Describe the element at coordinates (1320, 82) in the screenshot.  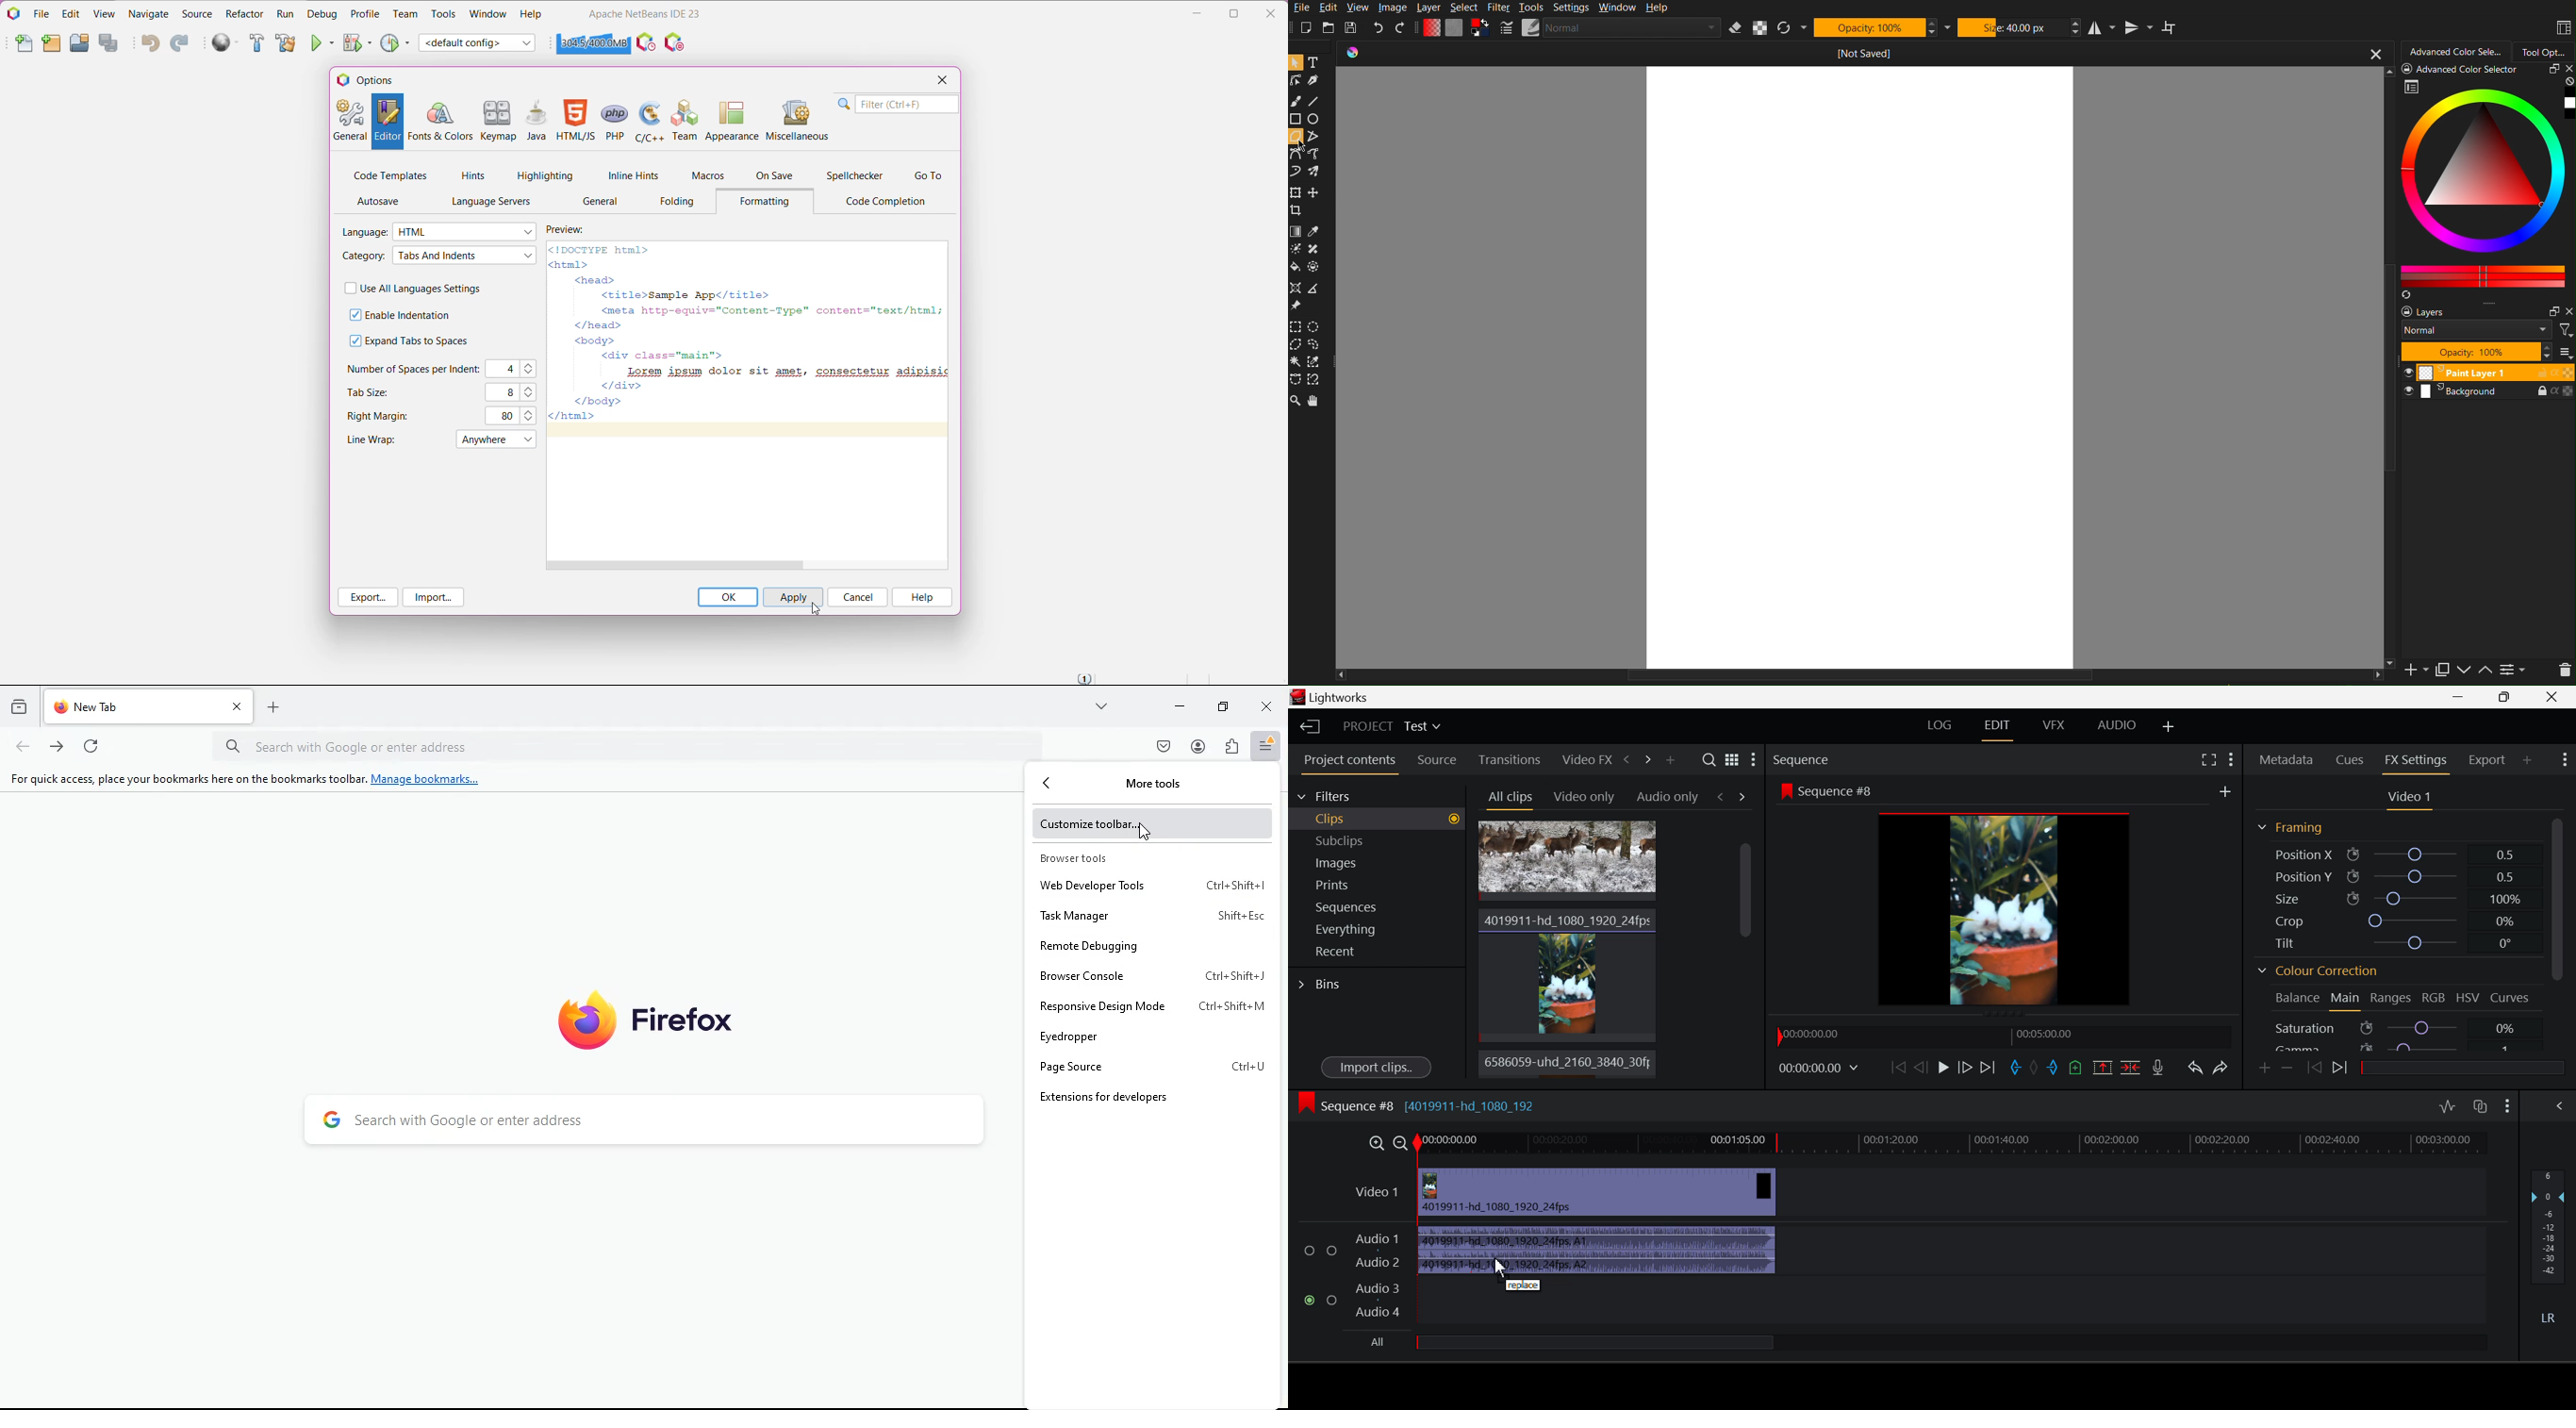
I see `calligraphy` at that location.